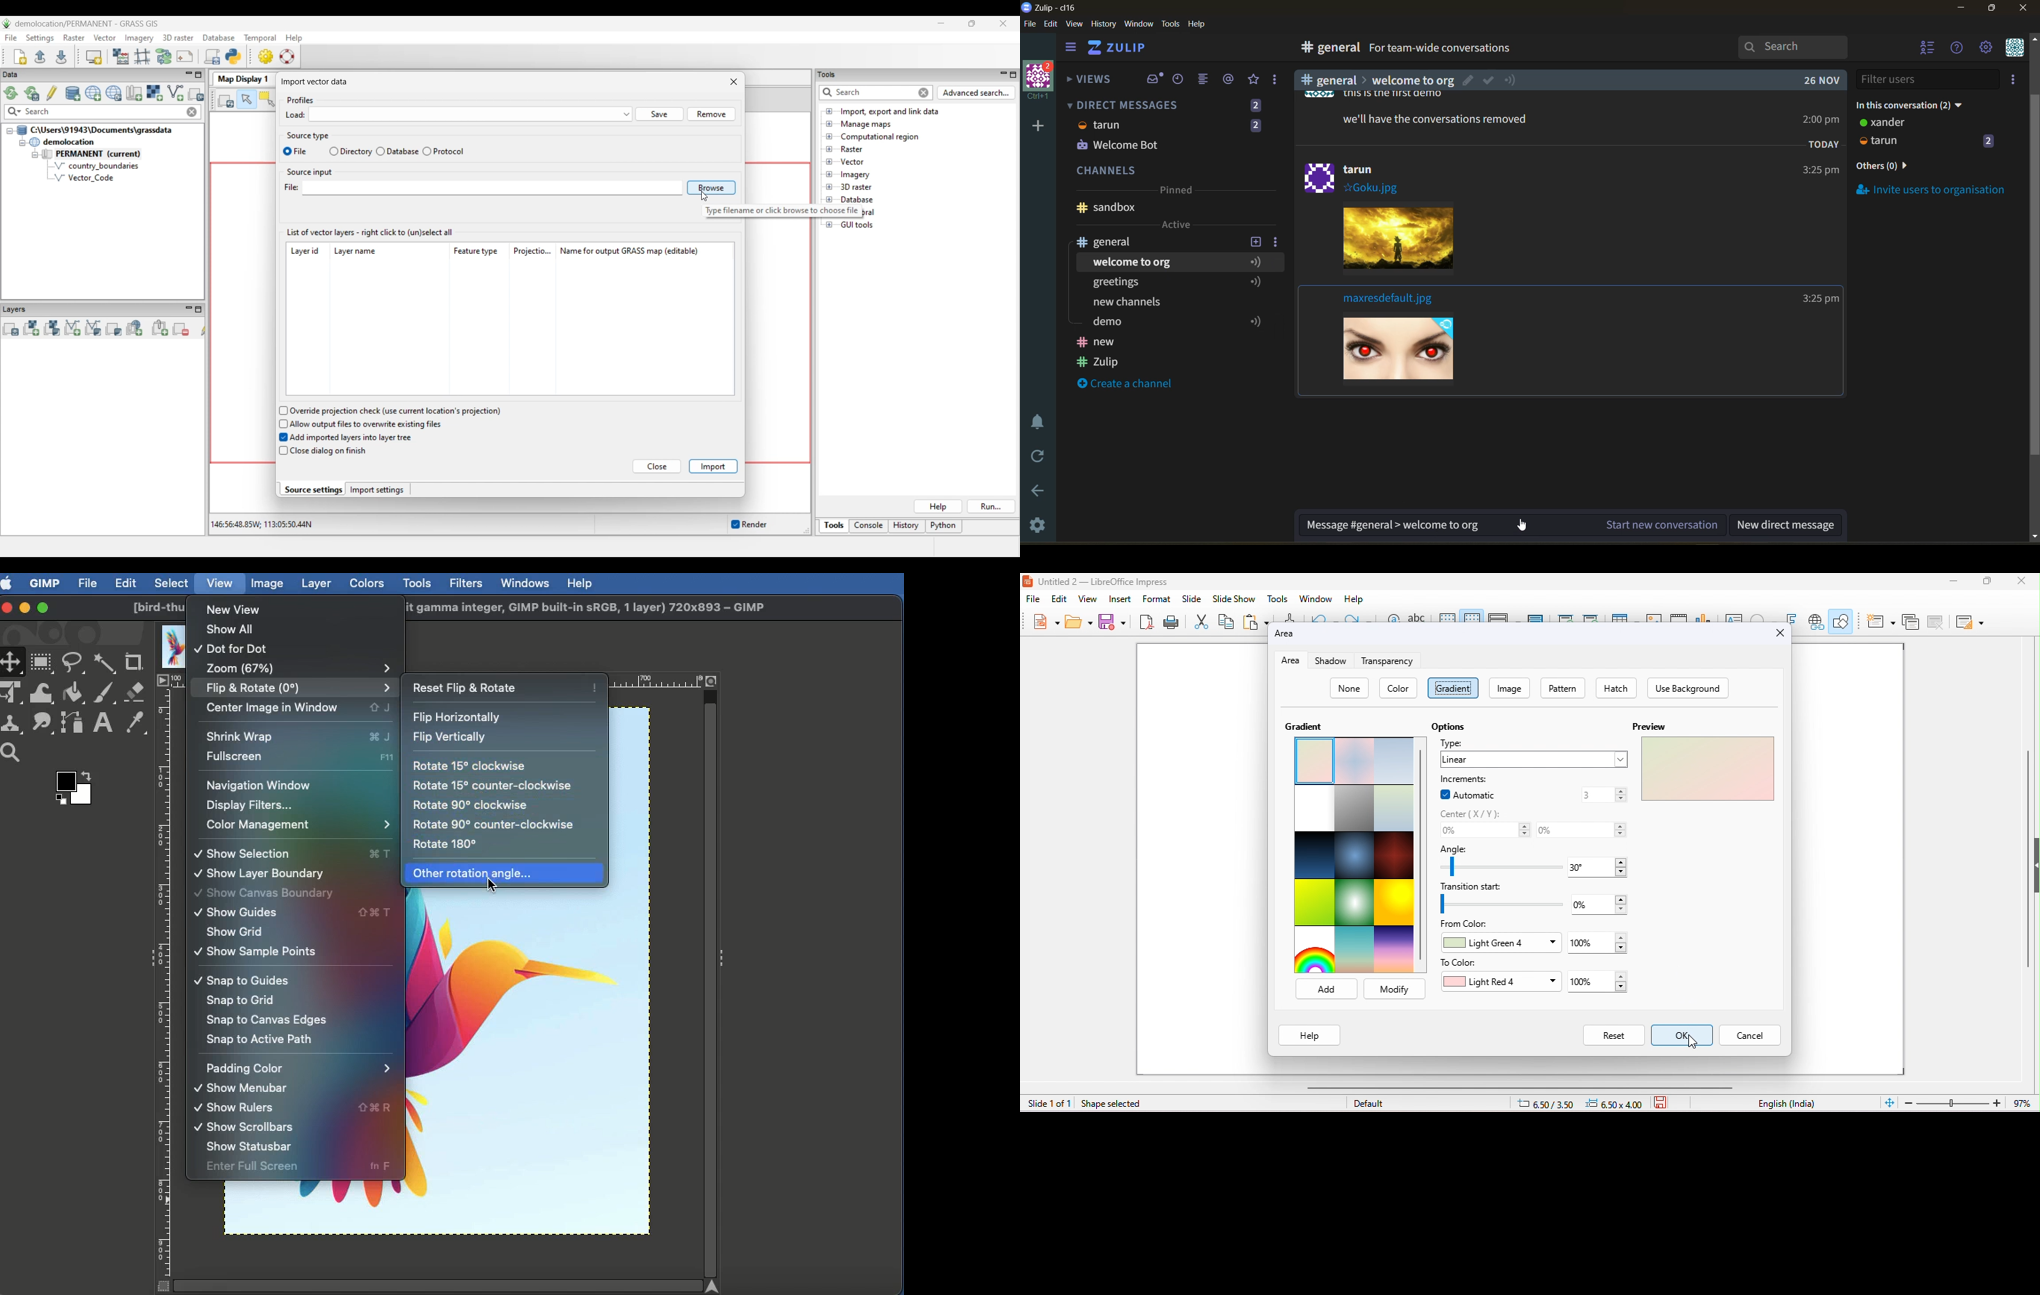 This screenshot has height=1316, width=2044. I want to click on 30 degree, so click(1598, 866).